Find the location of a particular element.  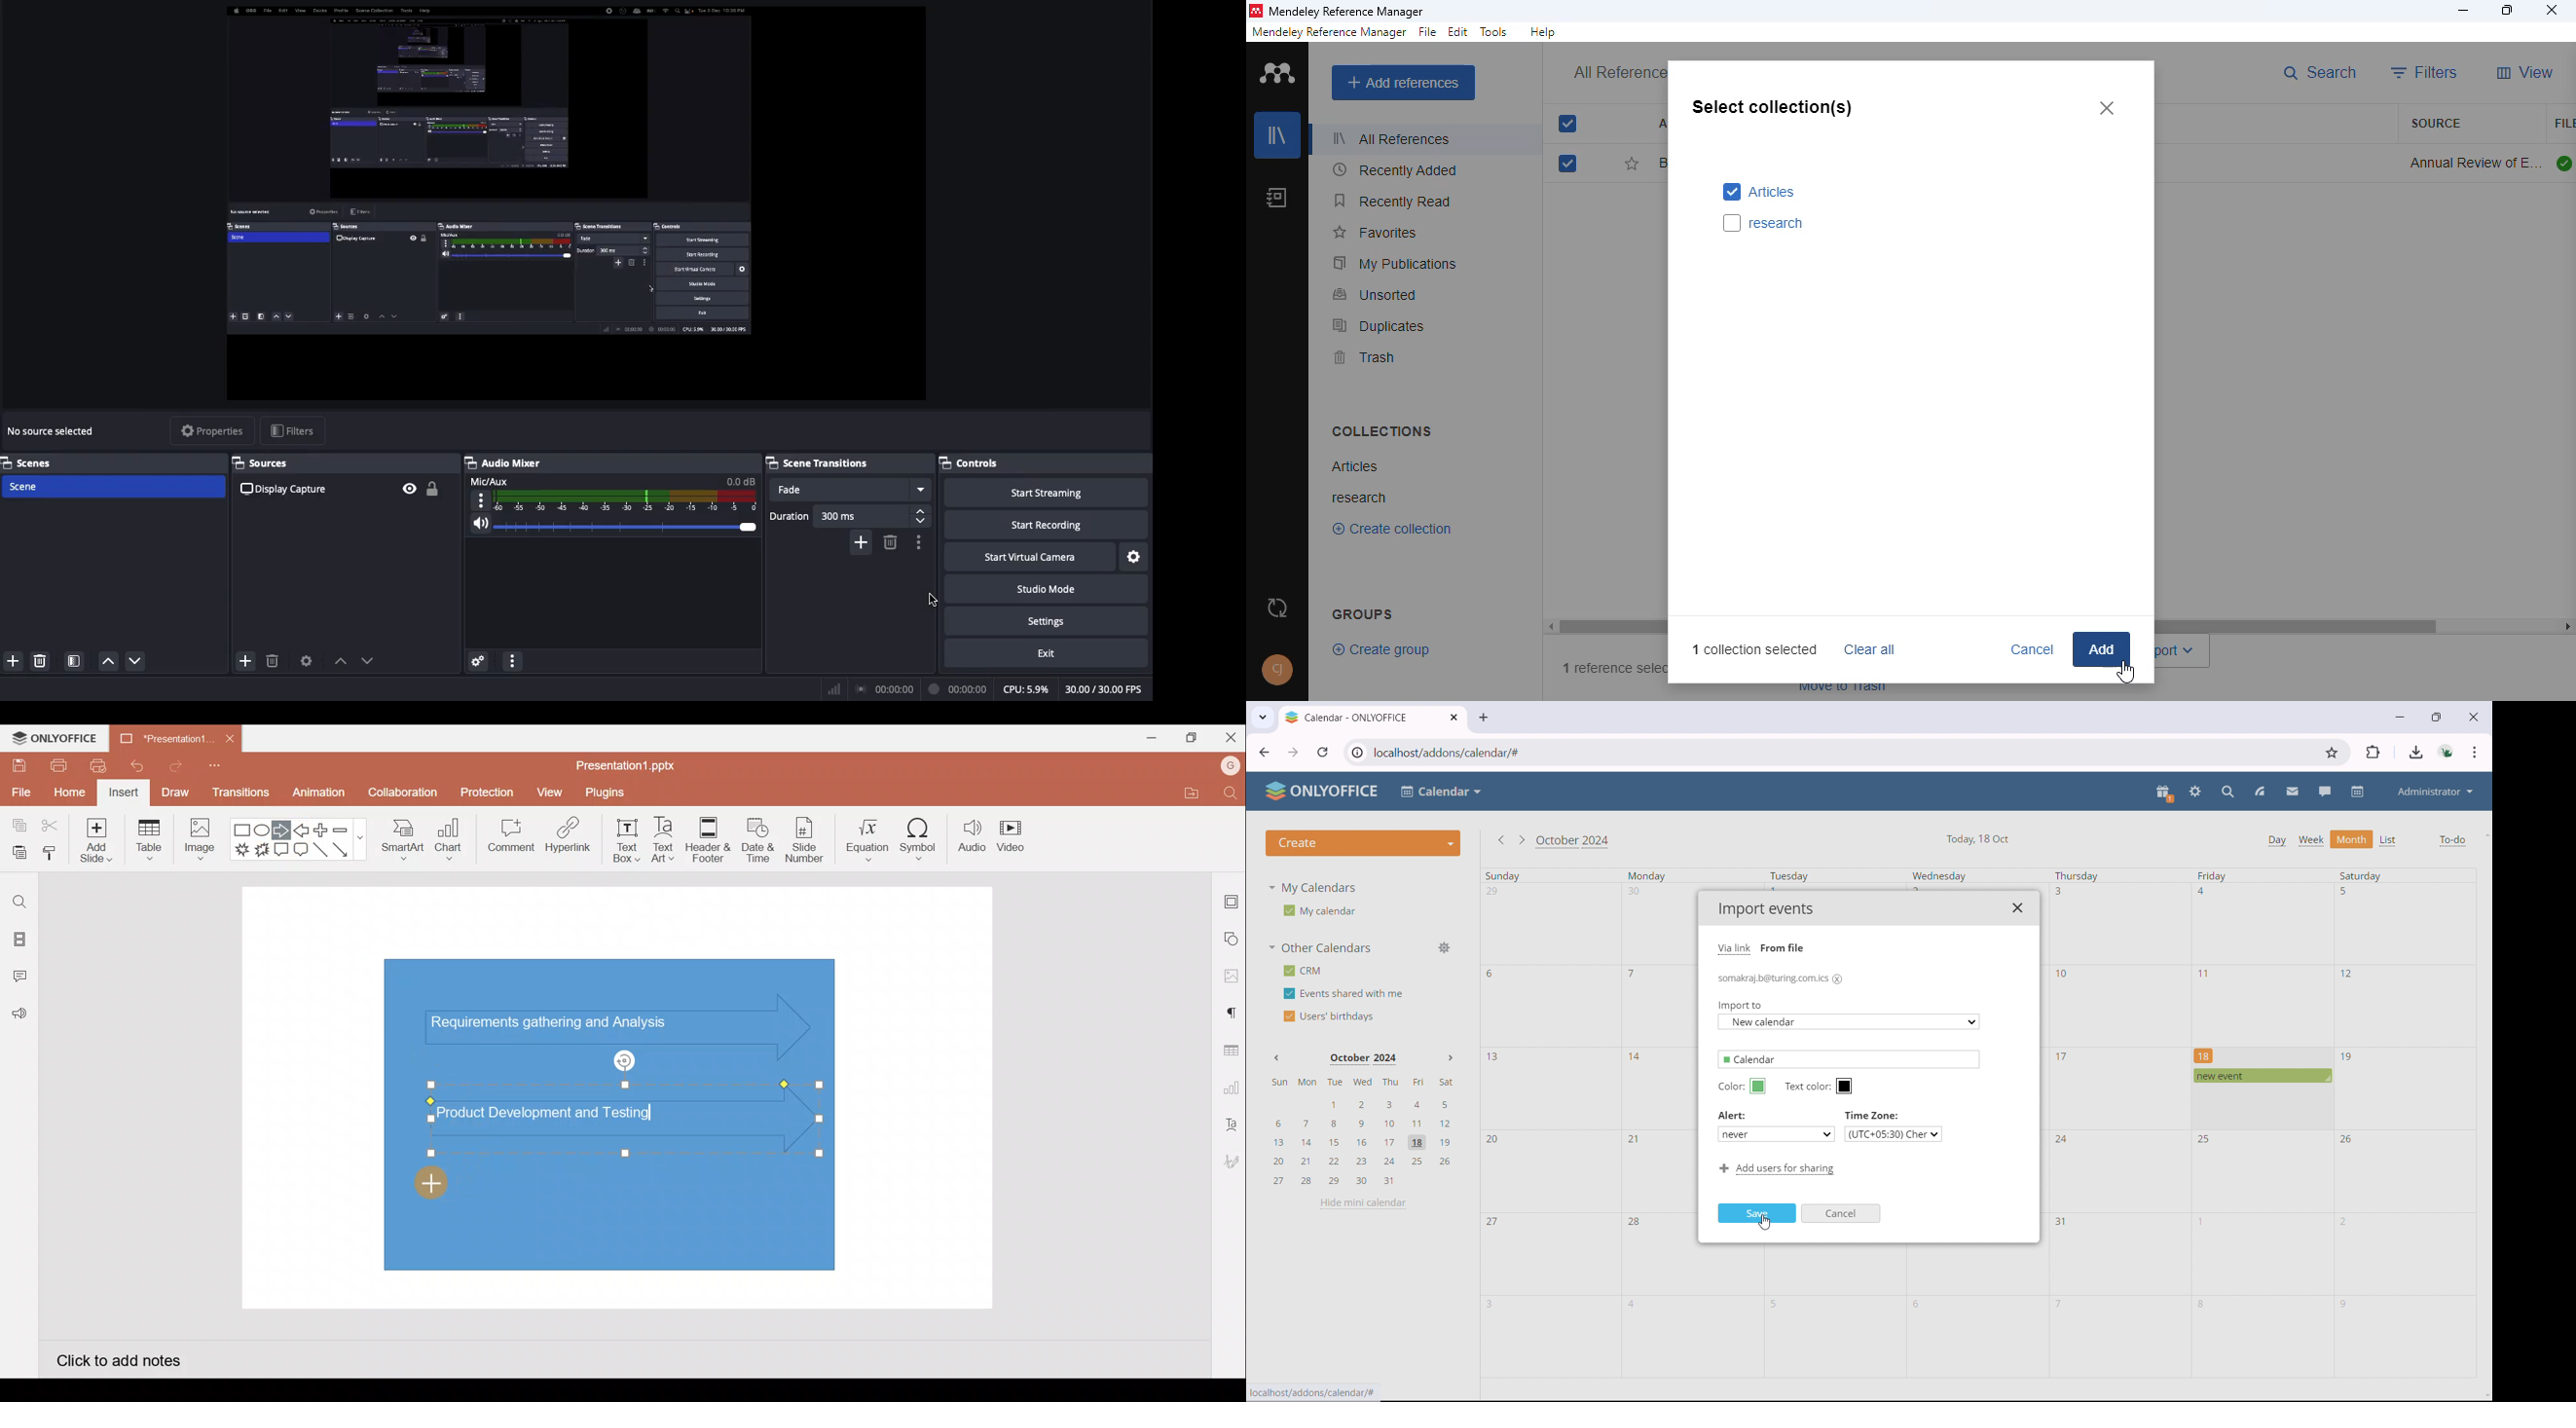

Duration is located at coordinates (855, 517).